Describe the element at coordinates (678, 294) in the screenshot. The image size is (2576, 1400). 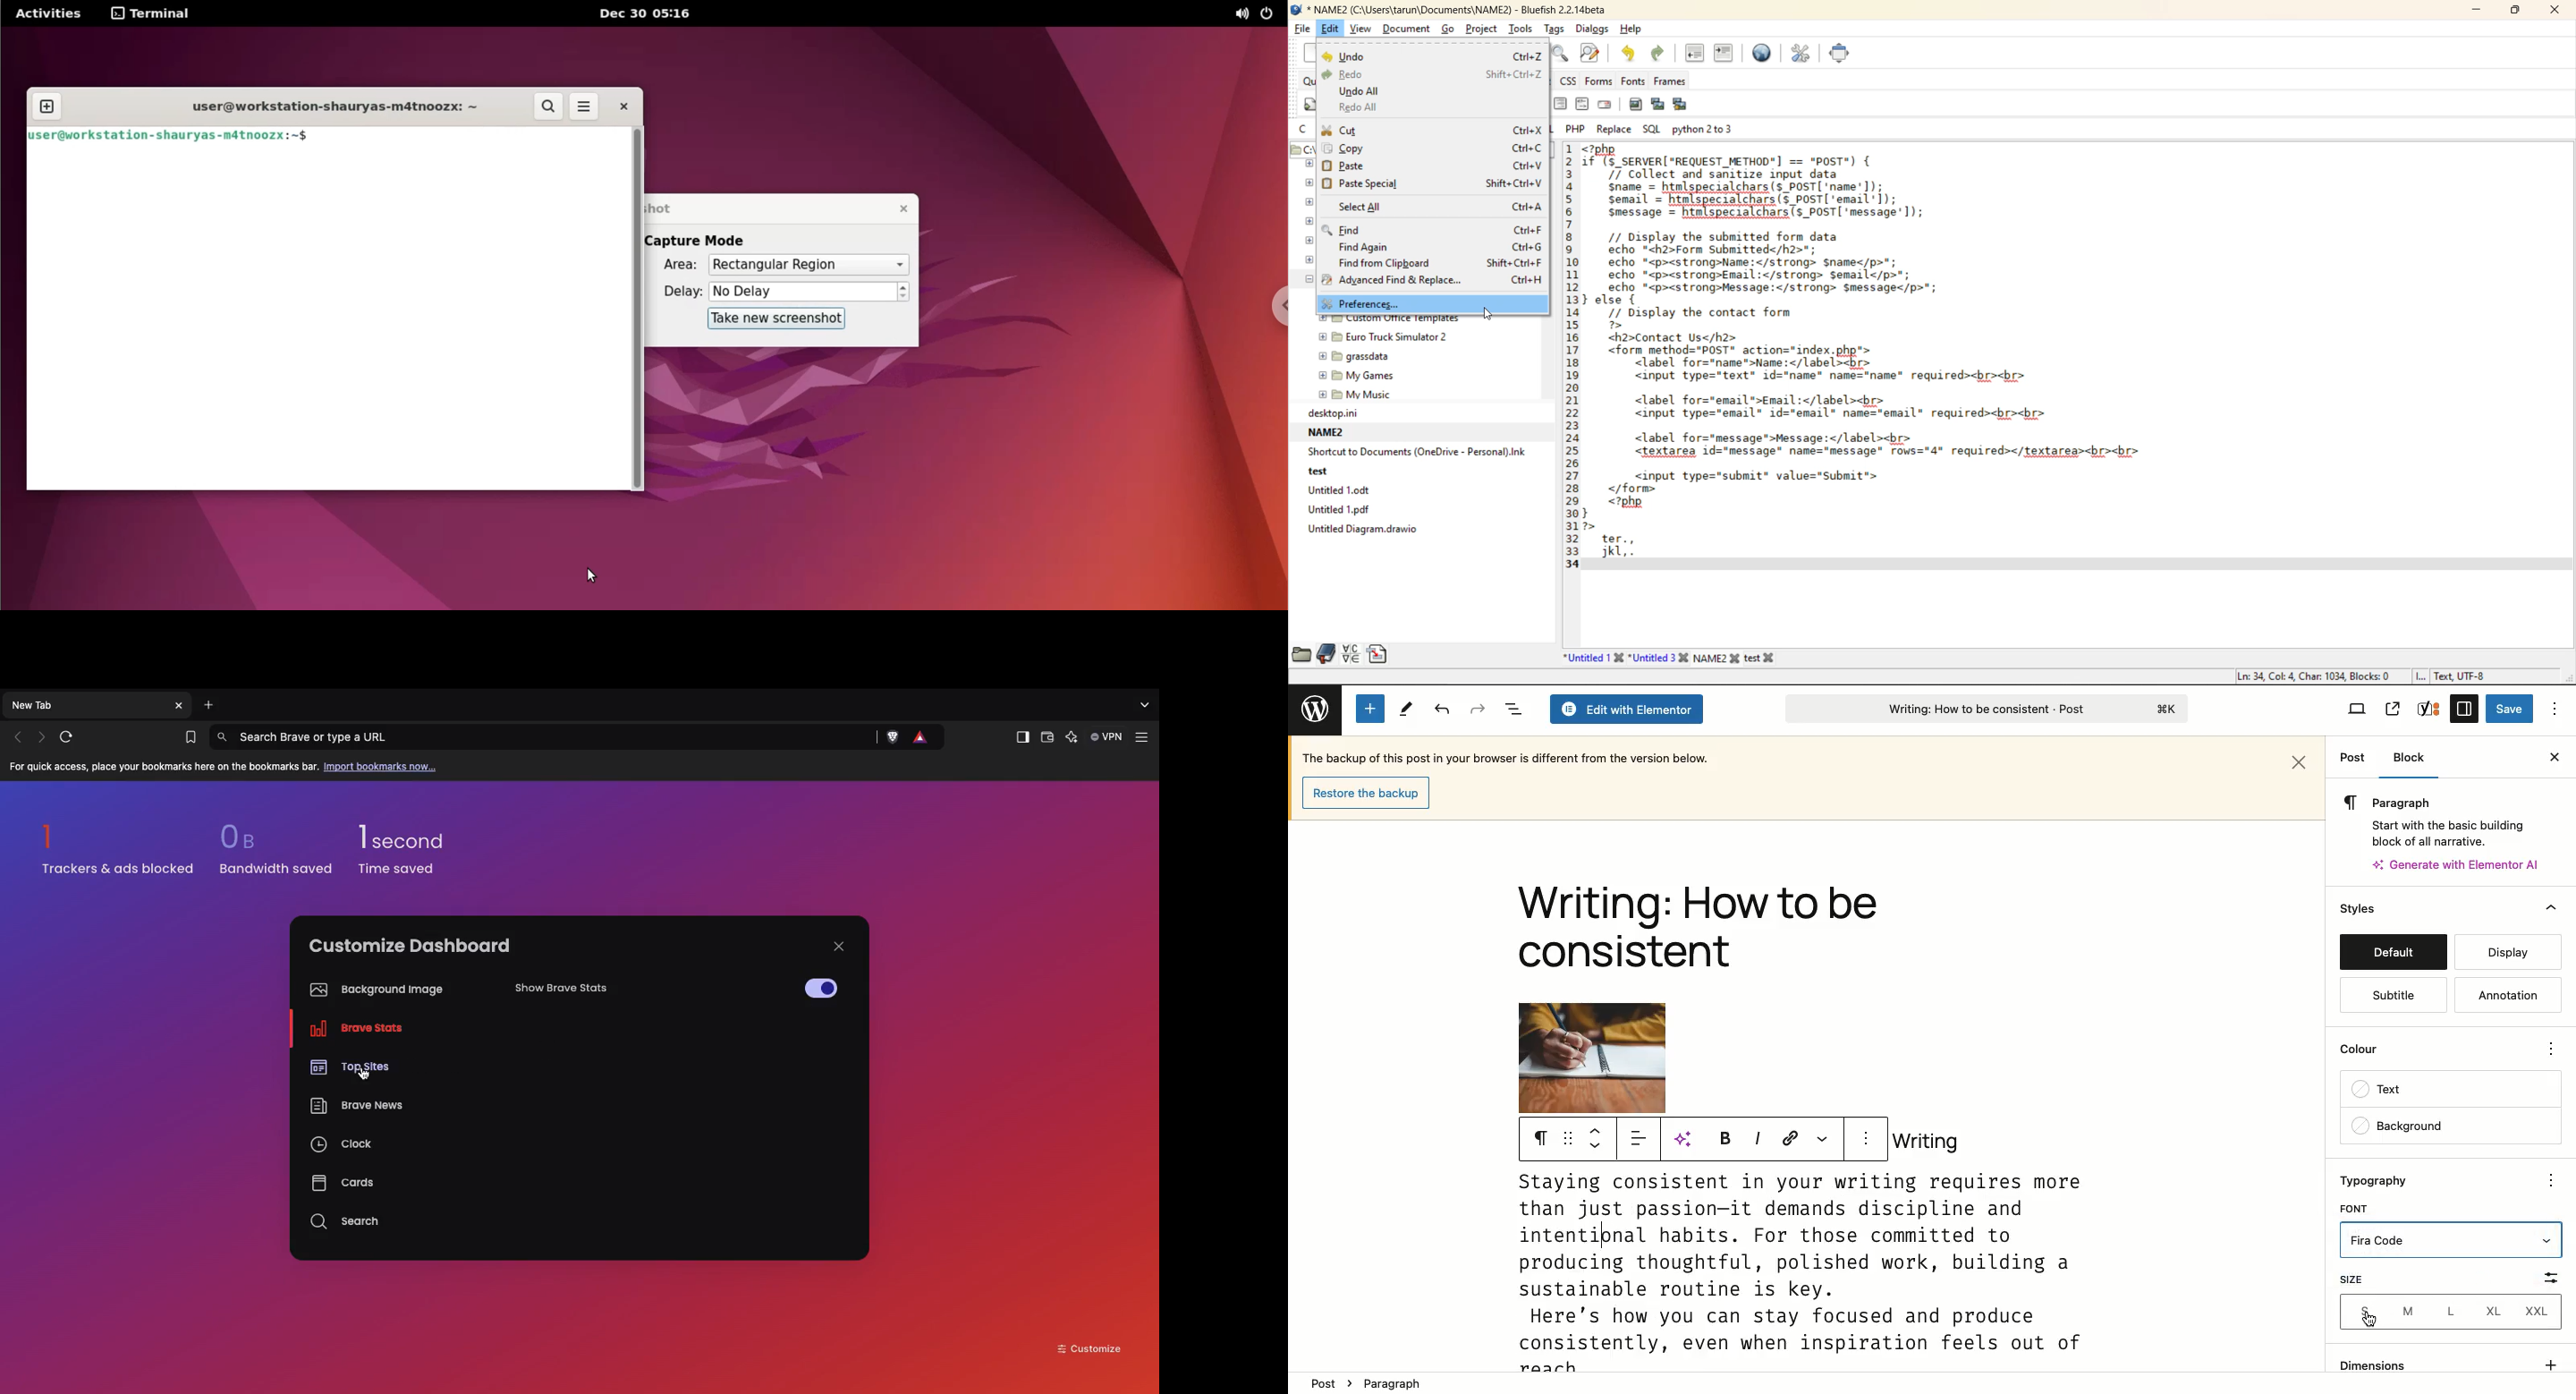
I see `delay:` at that location.